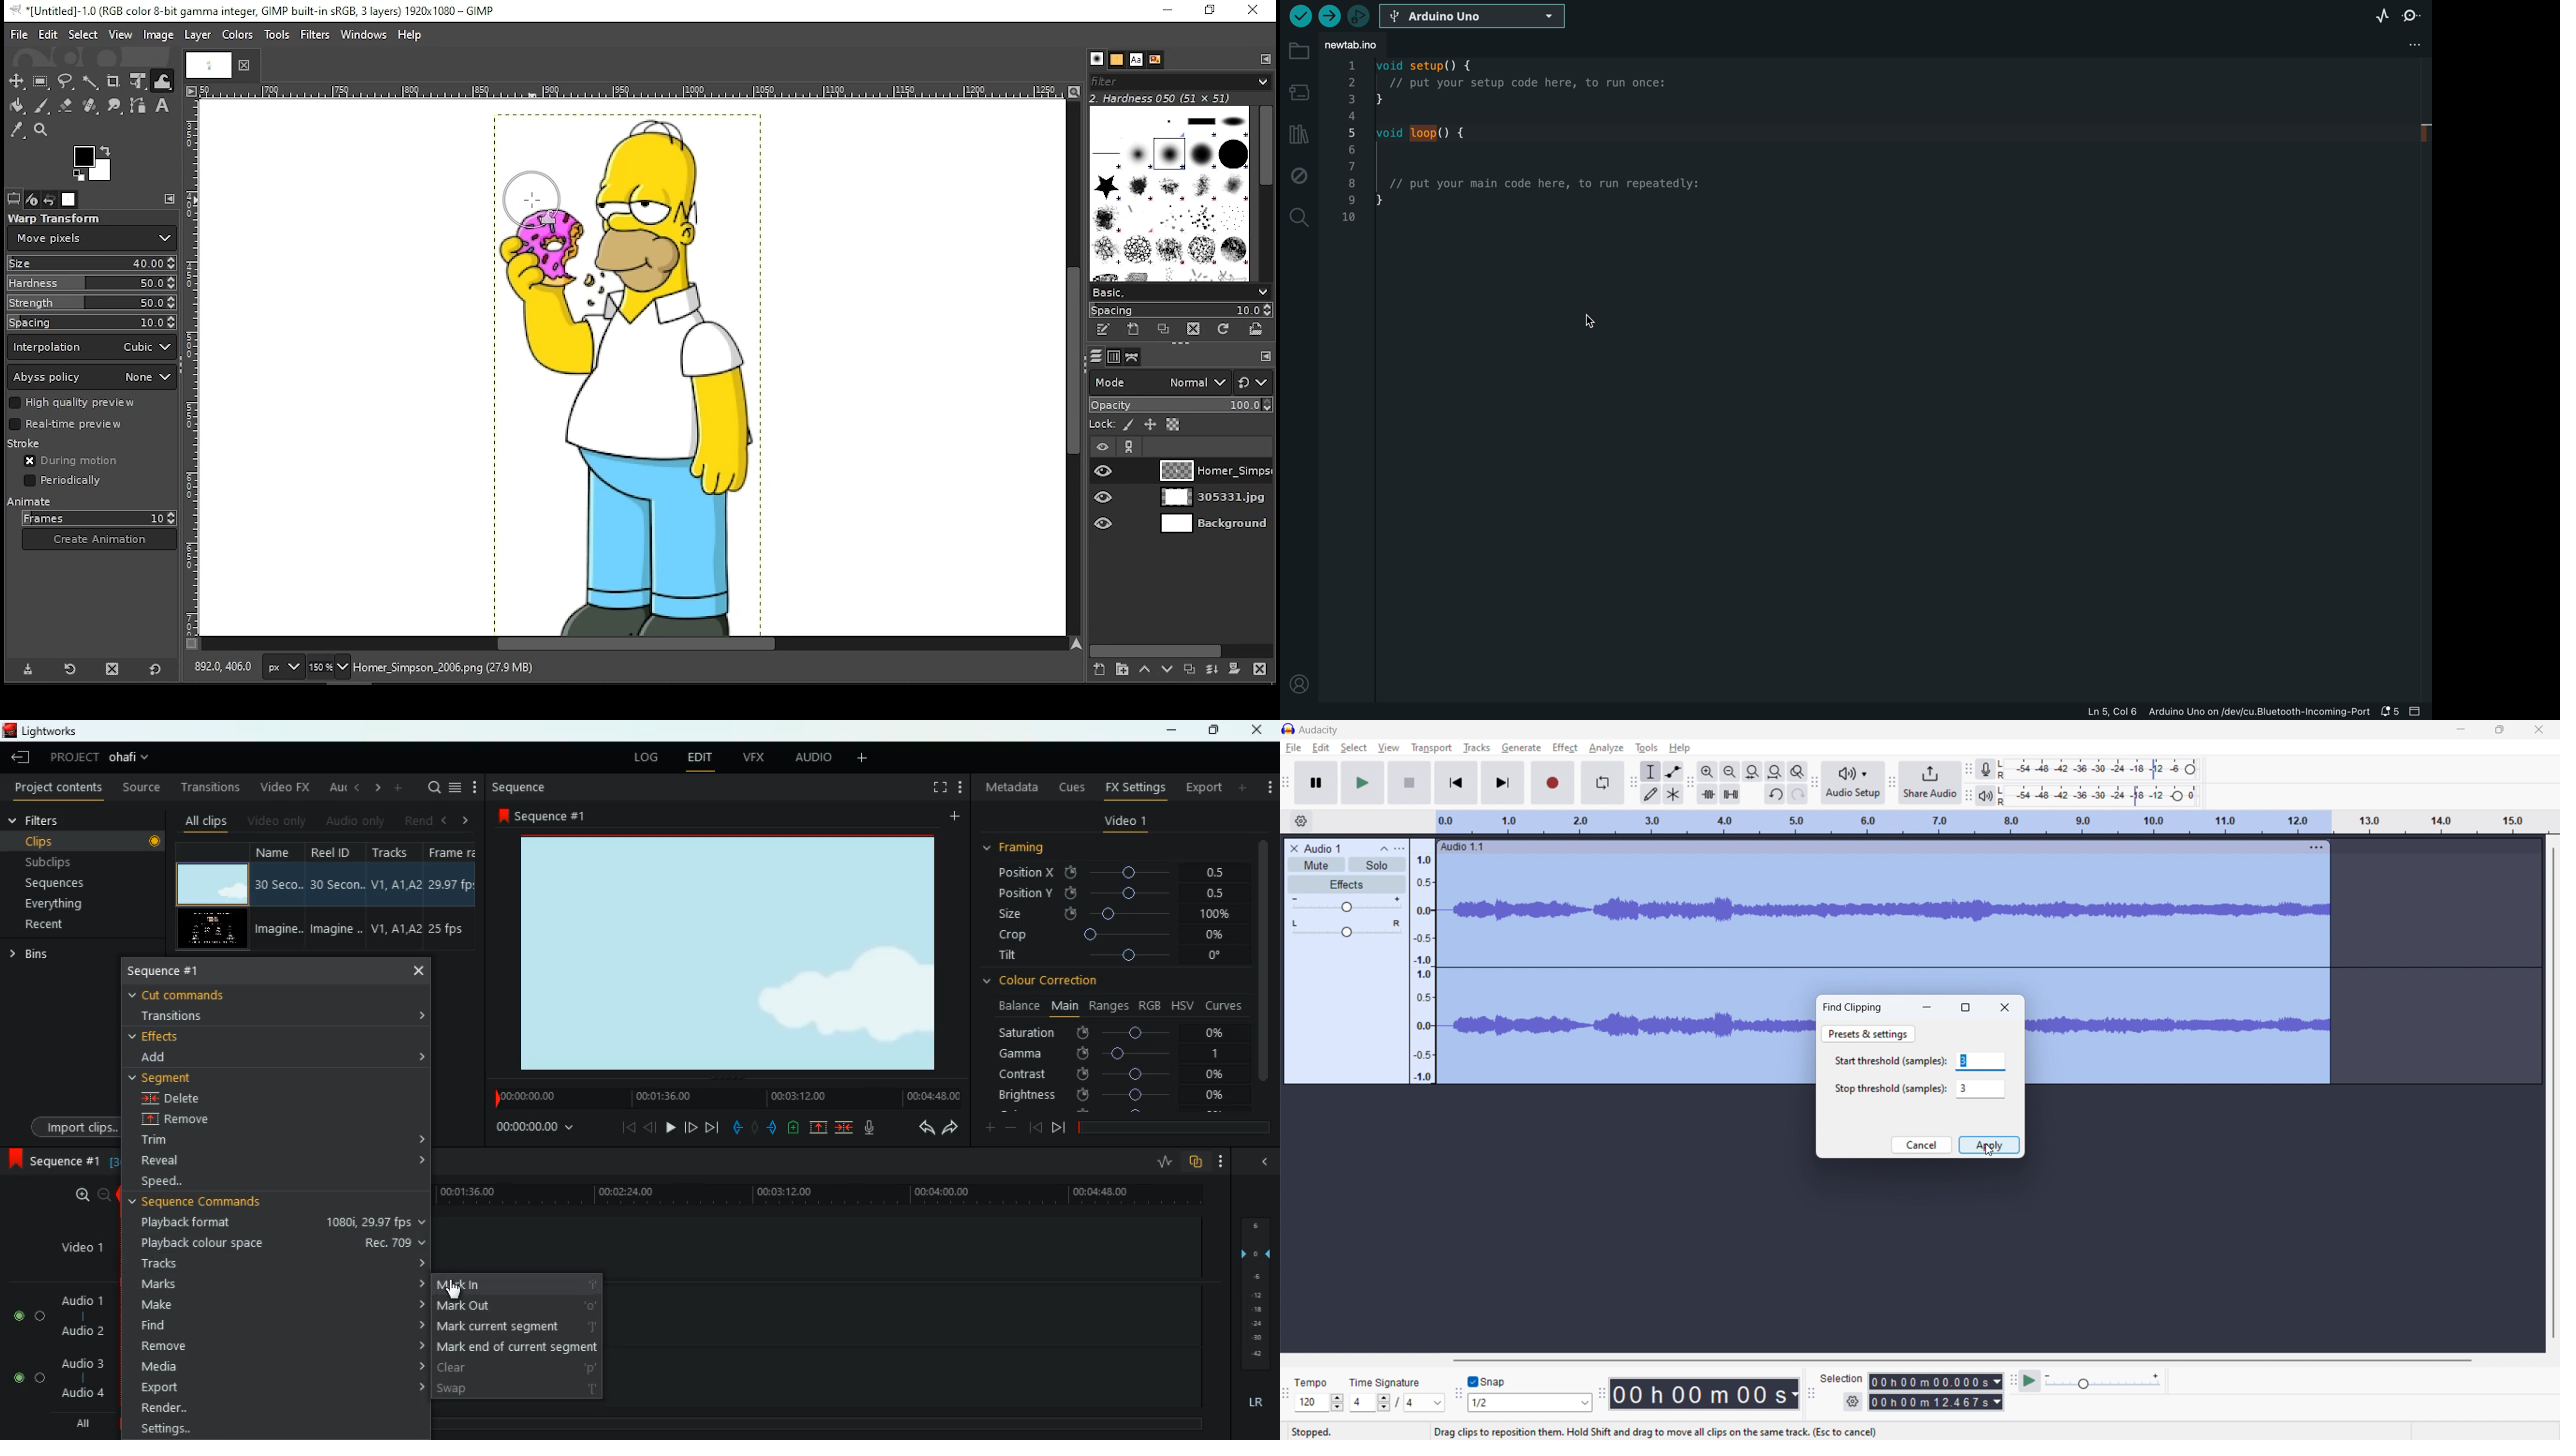 The image size is (2576, 1456). What do you see at coordinates (1531, 1402) in the screenshot?
I see `select snapping` at bounding box center [1531, 1402].